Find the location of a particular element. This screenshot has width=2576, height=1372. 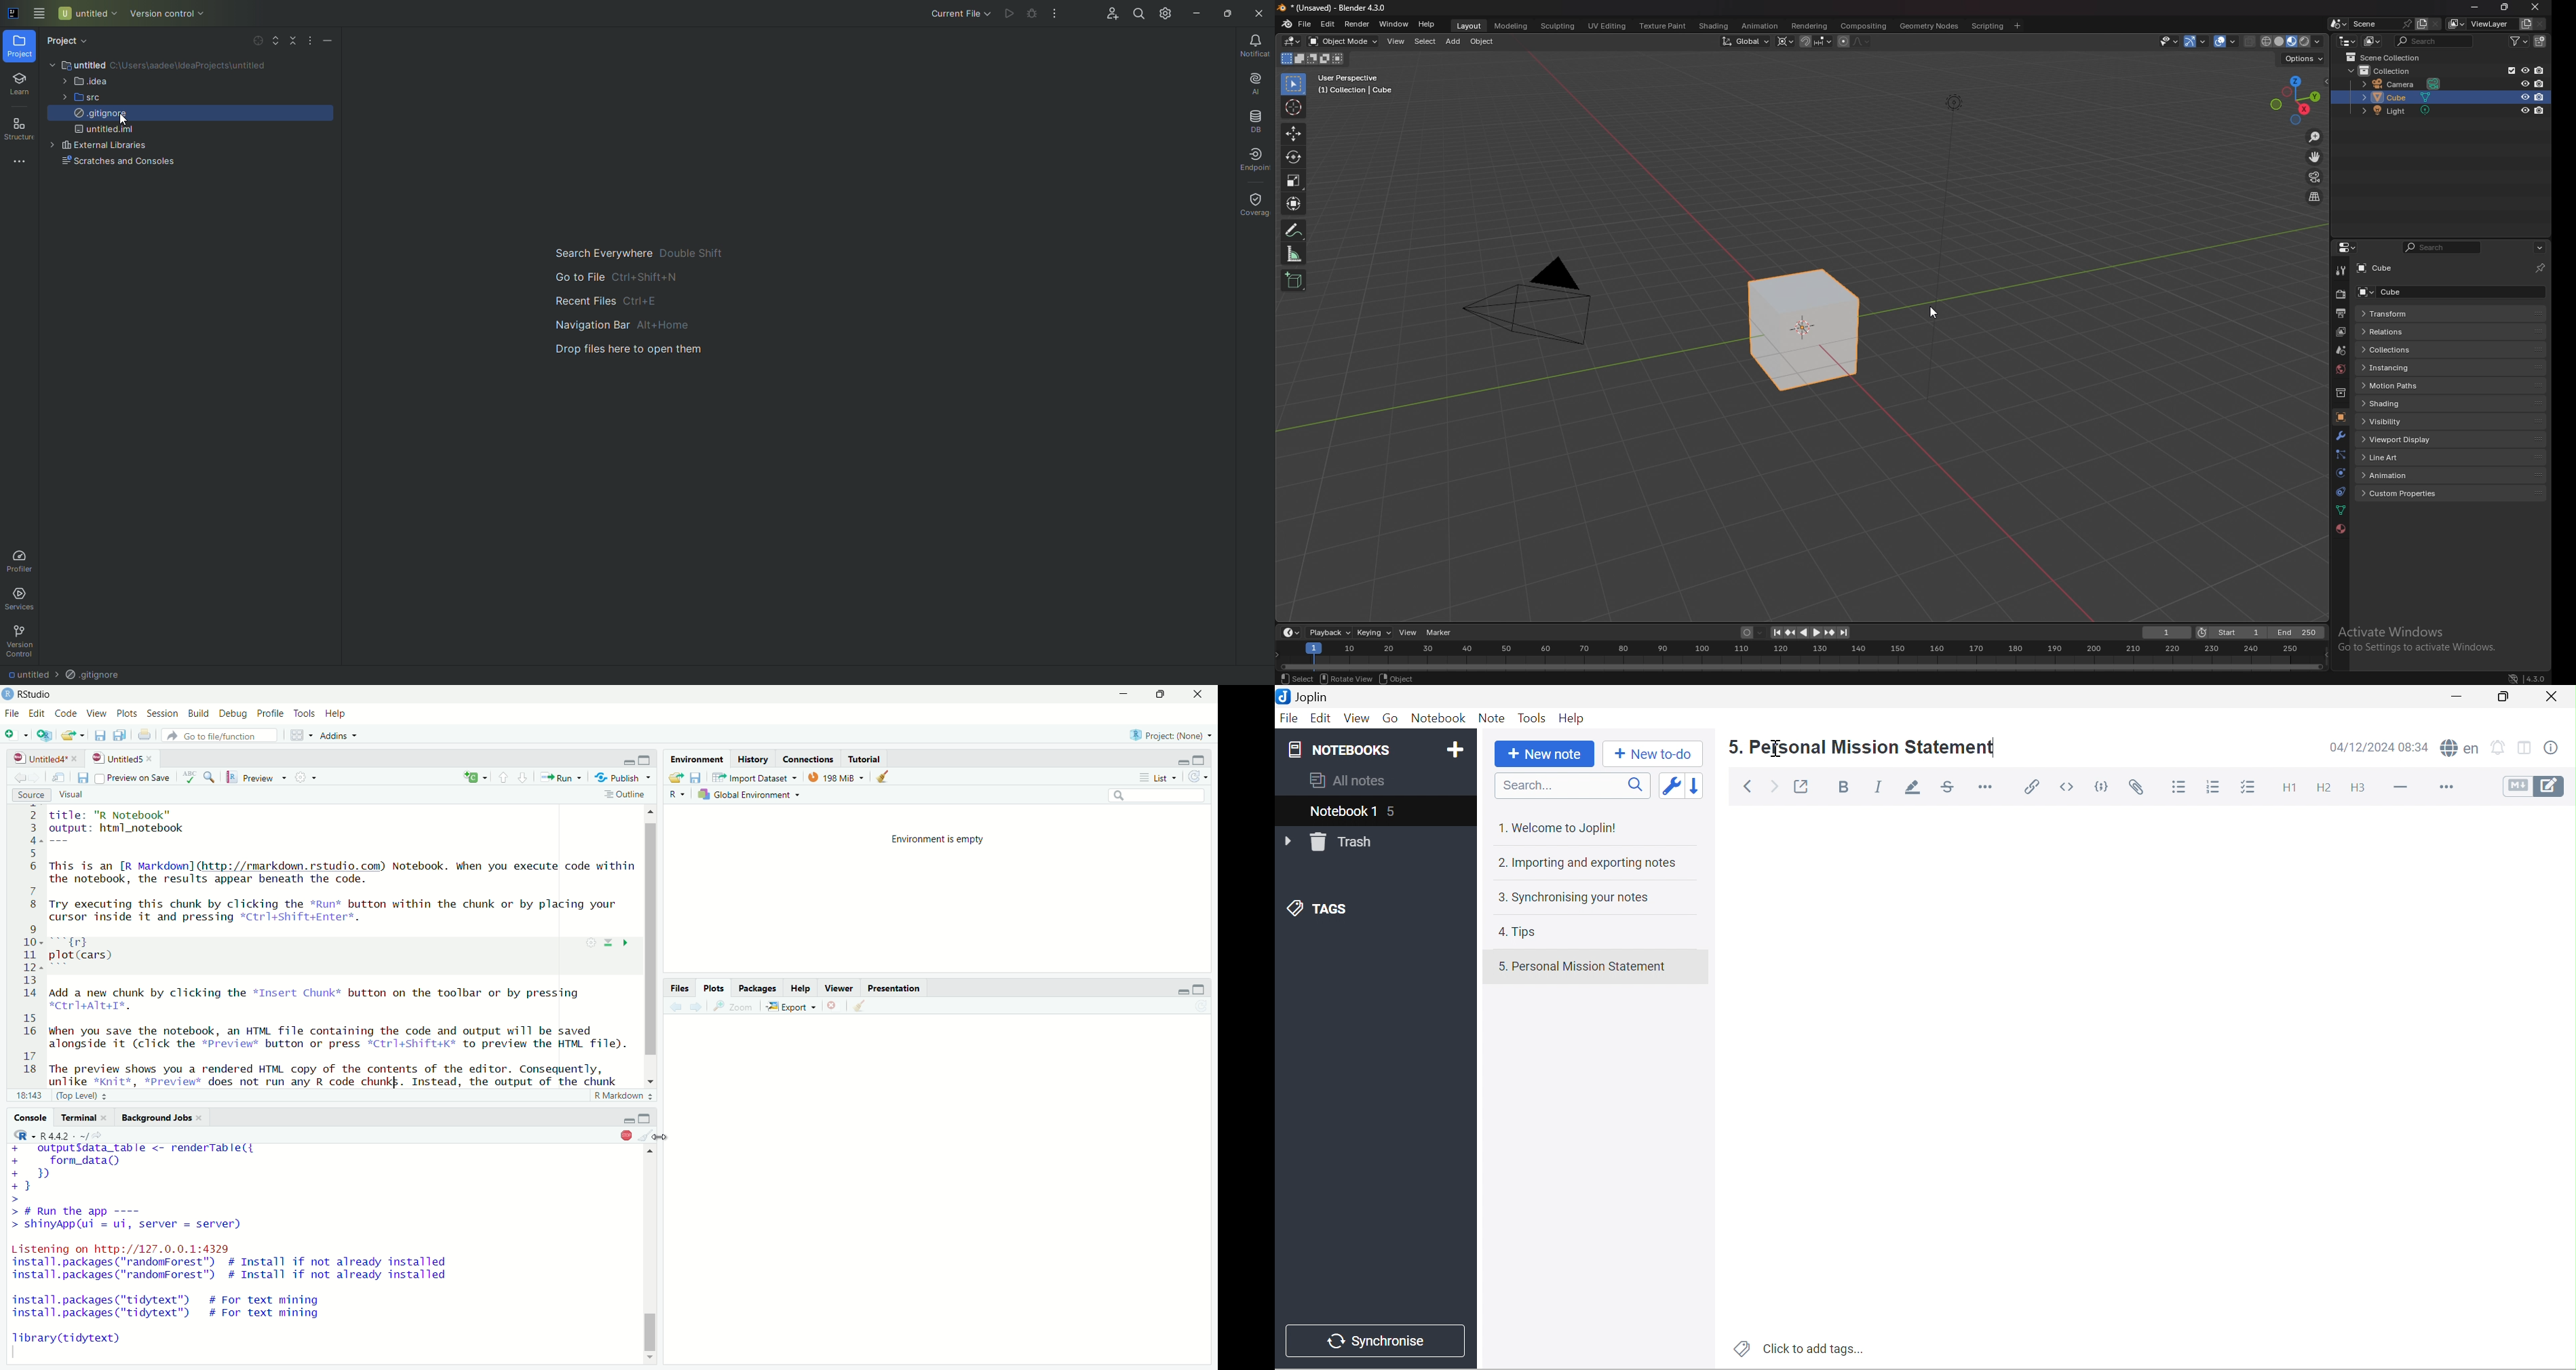

Stop is located at coordinates (626, 1135).